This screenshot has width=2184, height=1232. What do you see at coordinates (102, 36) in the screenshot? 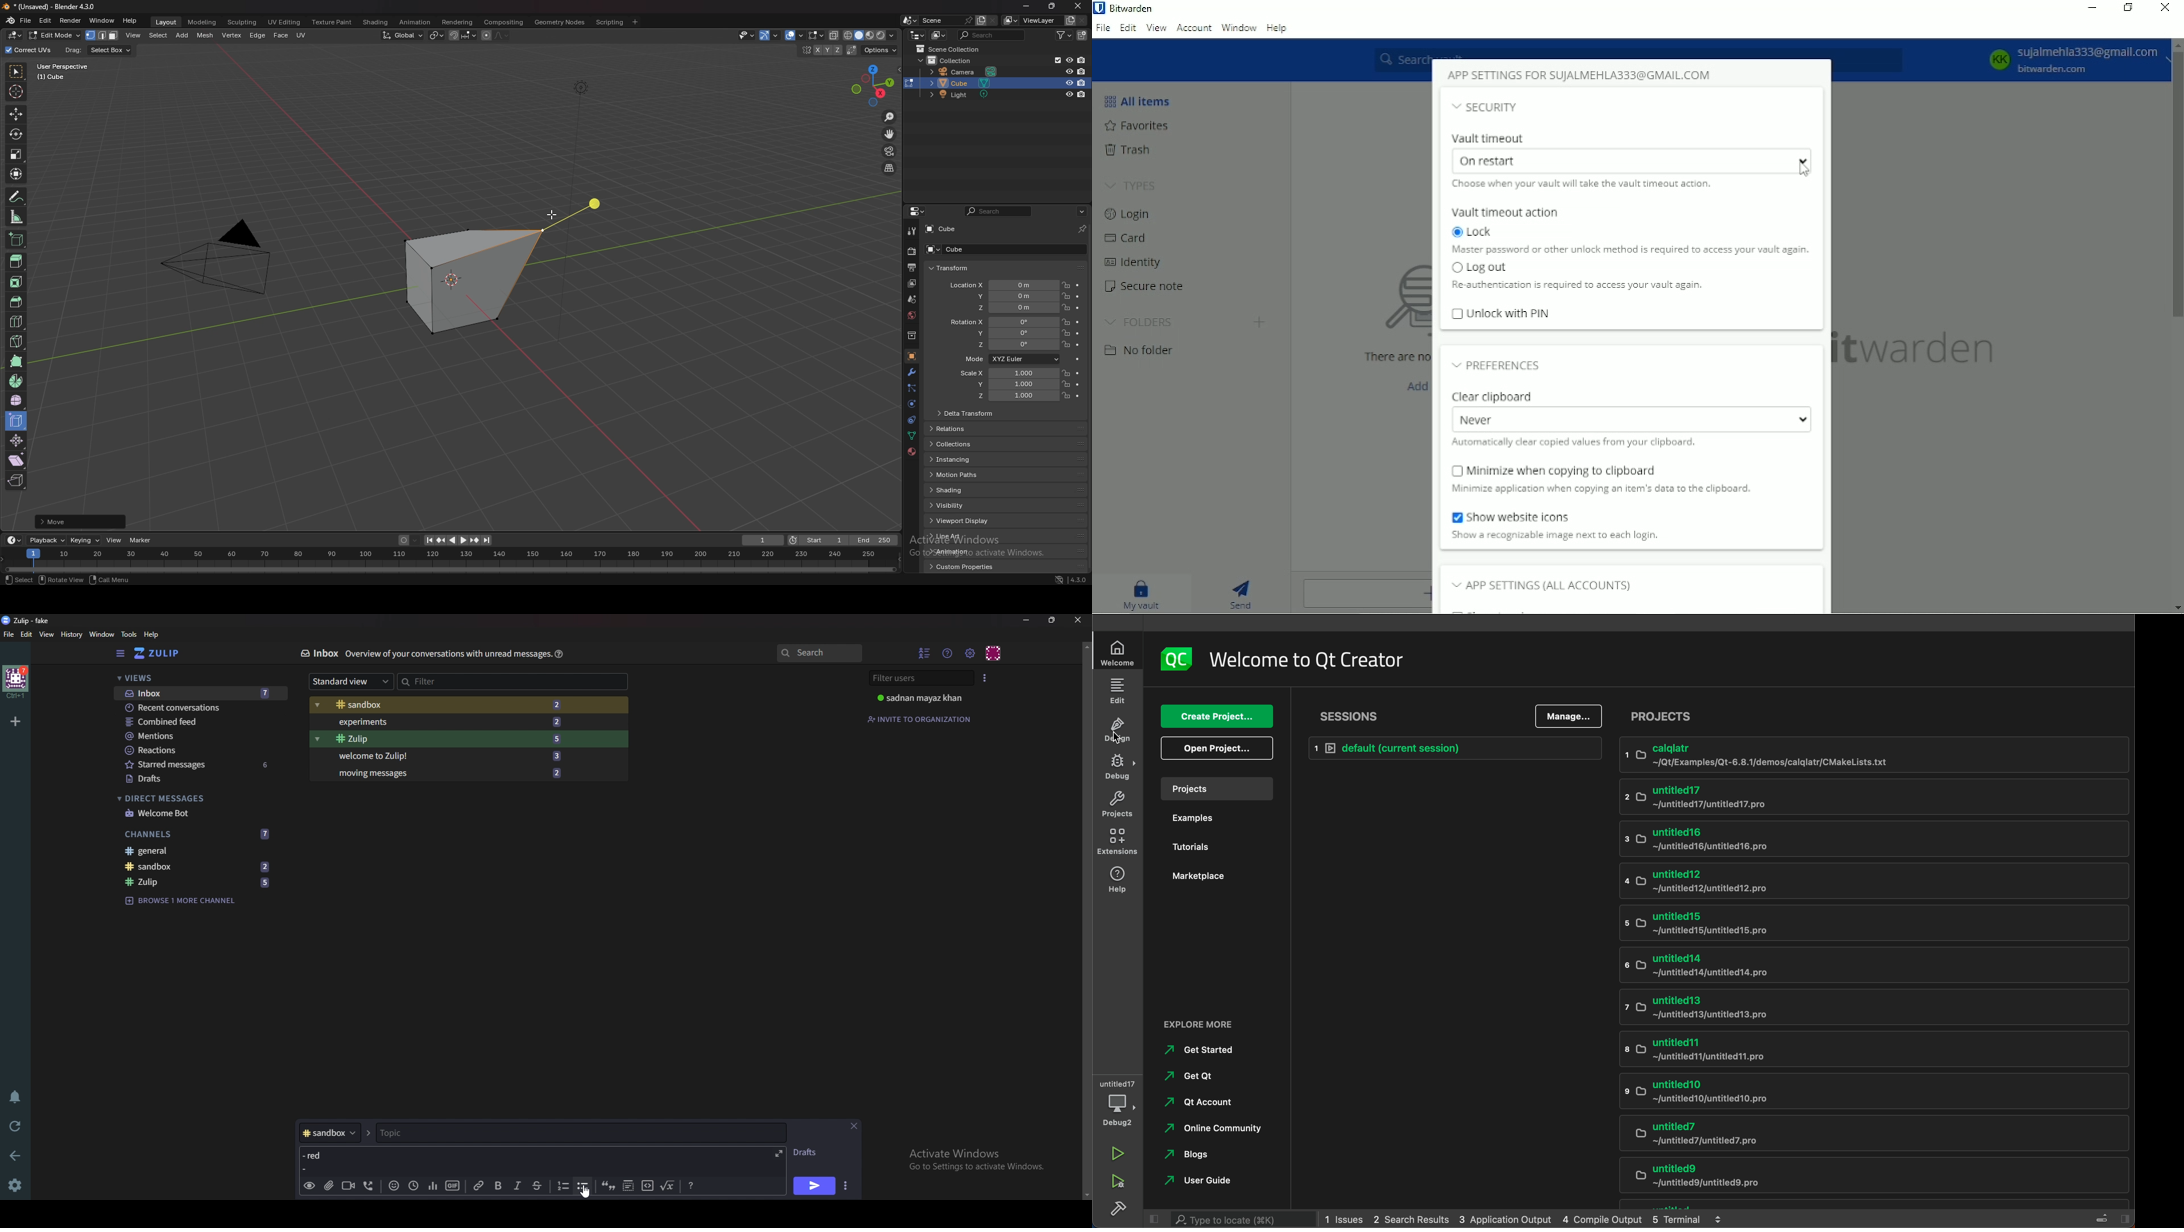
I see `select mode` at bounding box center [102, 36].